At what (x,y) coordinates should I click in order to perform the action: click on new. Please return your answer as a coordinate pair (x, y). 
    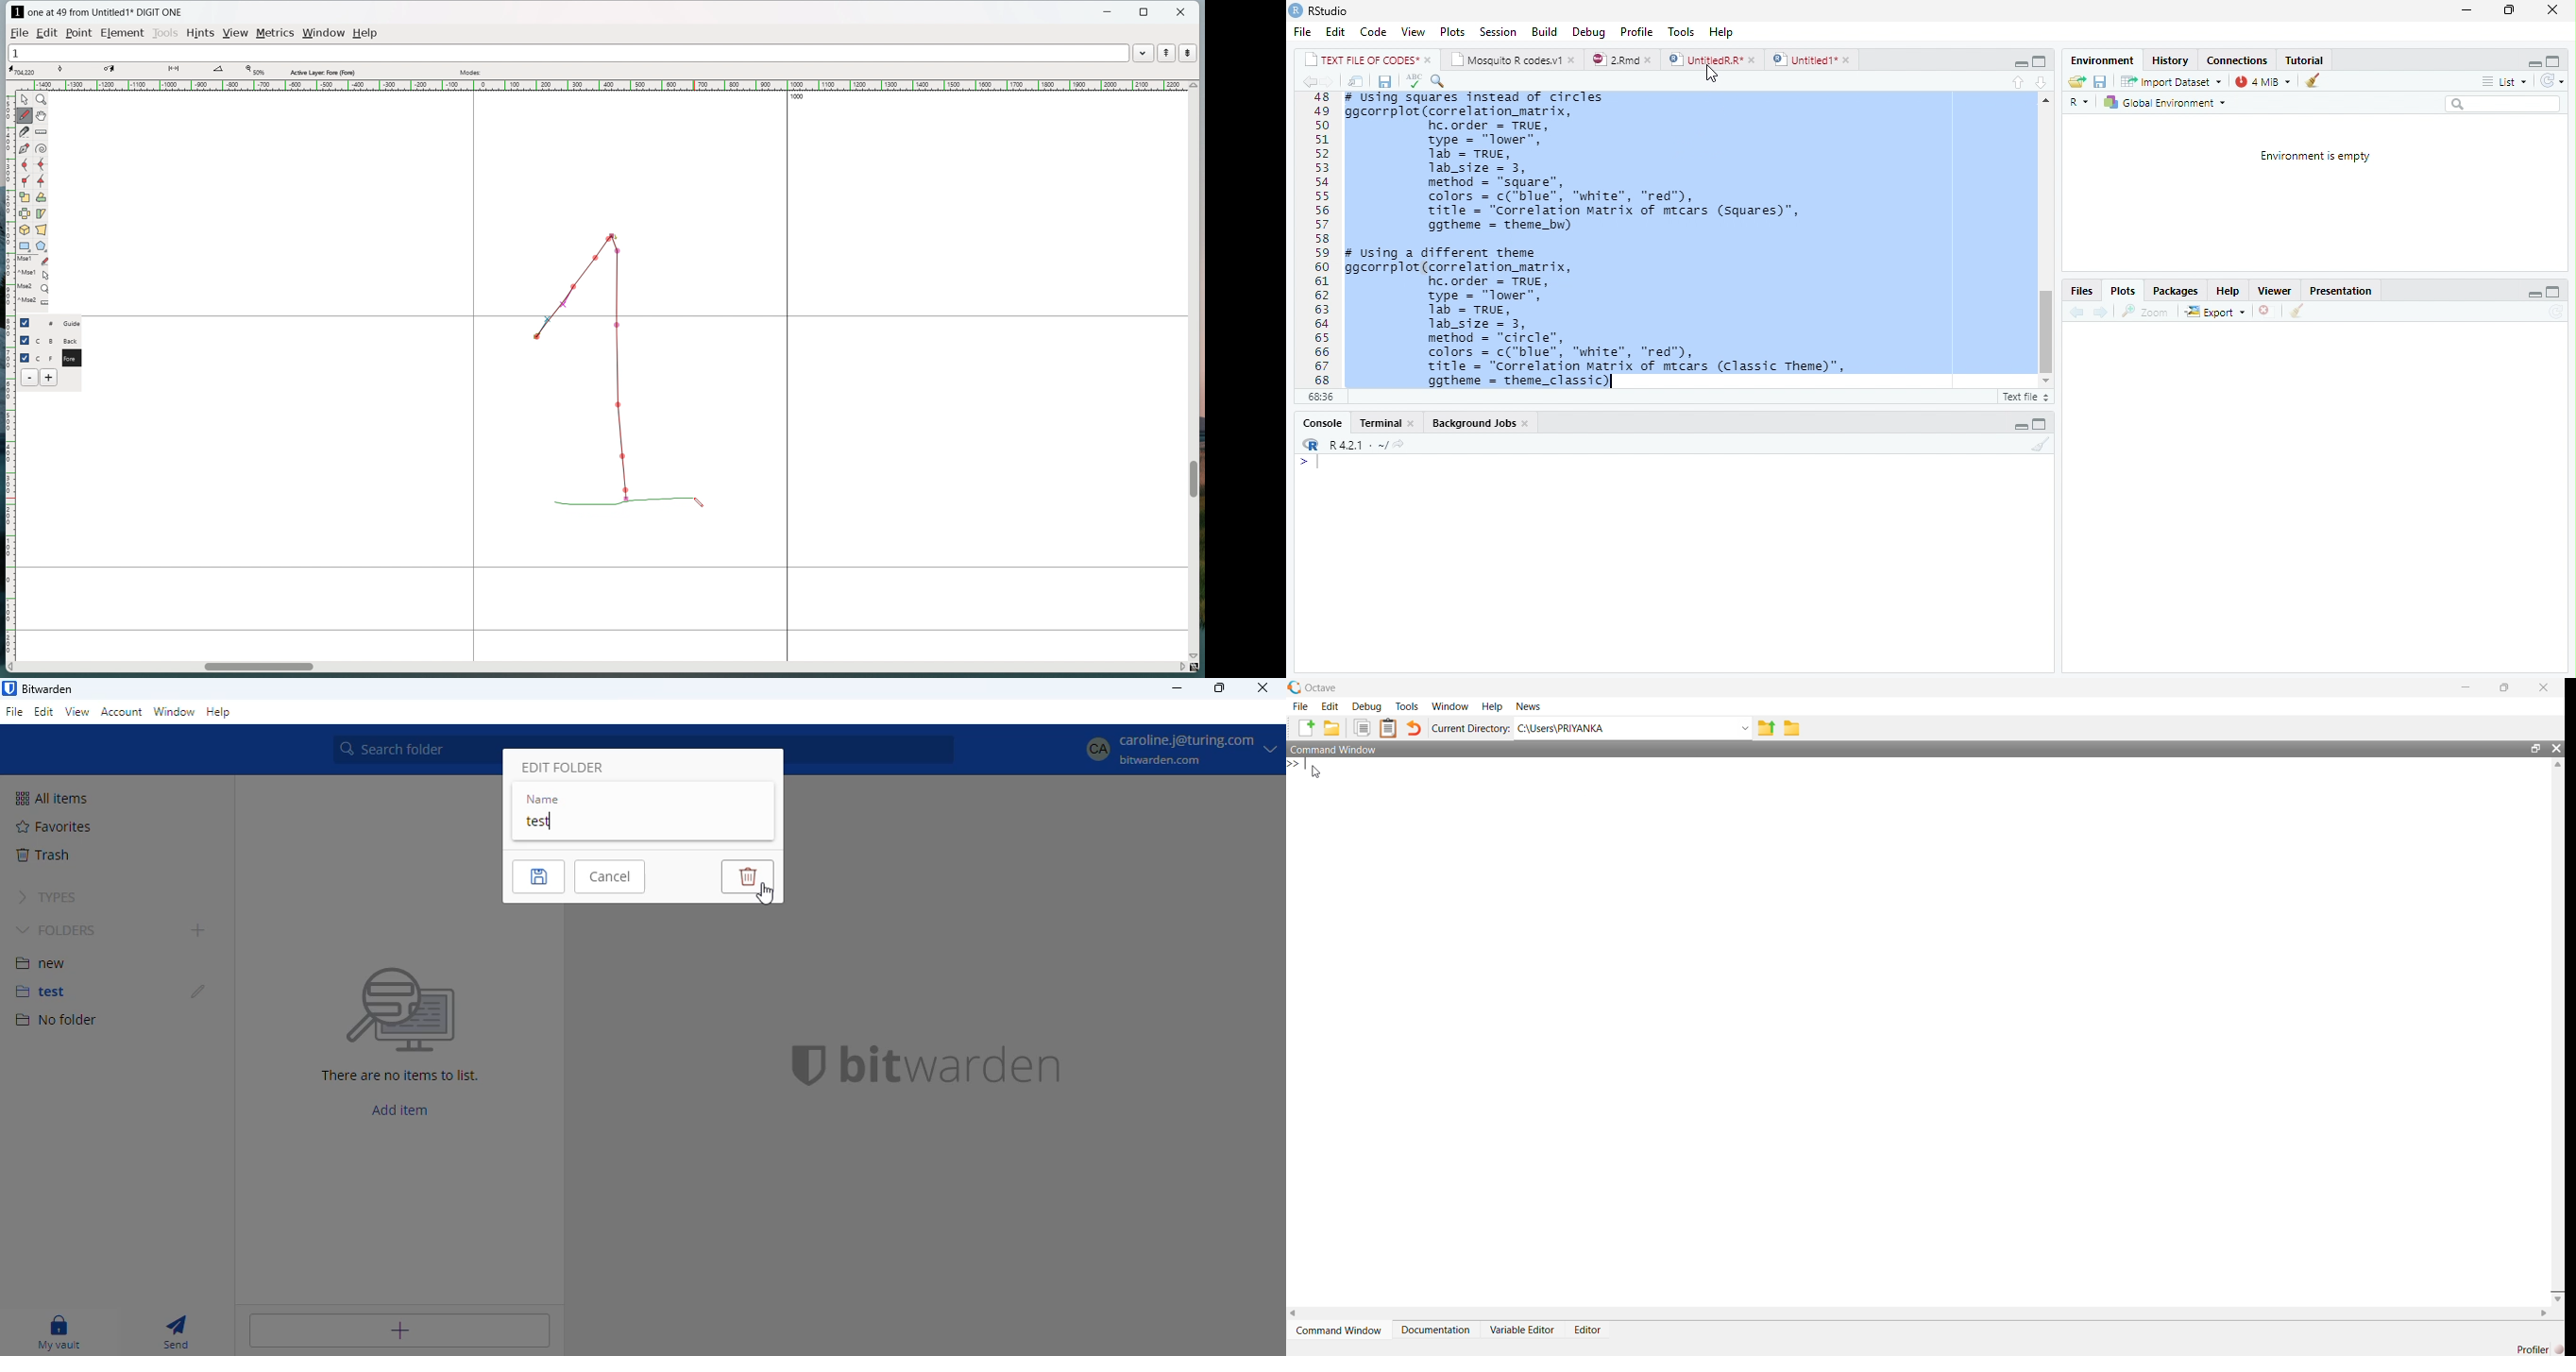
    Looking at the image, I should click on (40, 962).